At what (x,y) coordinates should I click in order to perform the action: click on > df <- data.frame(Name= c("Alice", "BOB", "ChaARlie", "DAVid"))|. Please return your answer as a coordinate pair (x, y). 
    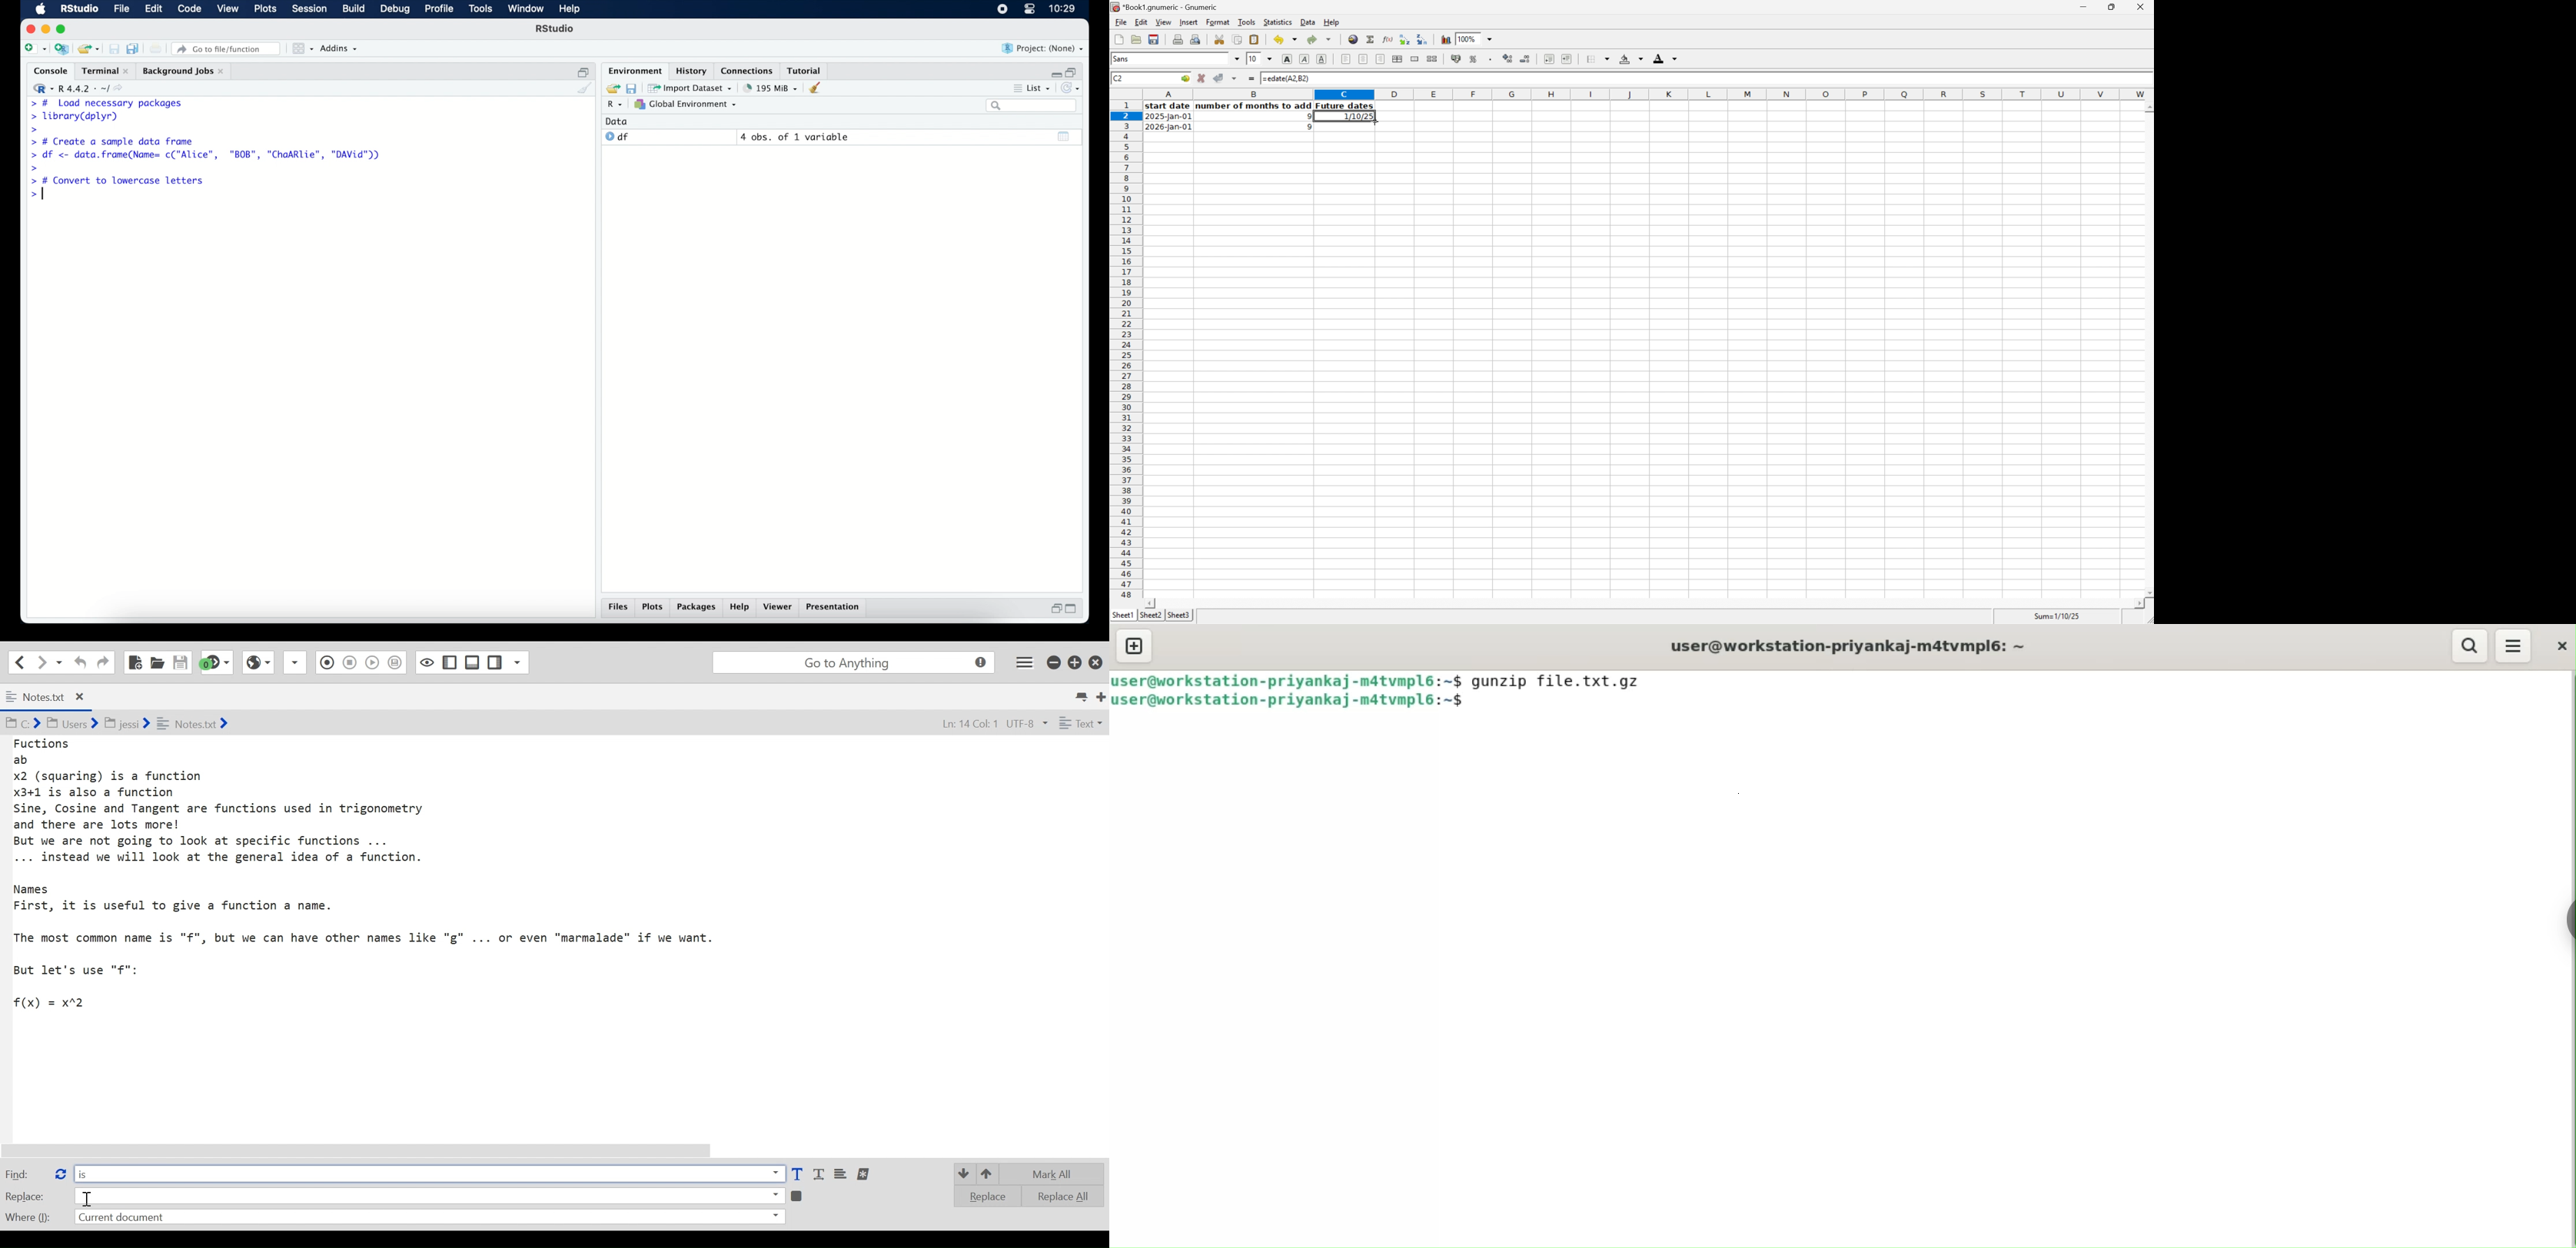
    Looking at the image, I should click on (209, 155).